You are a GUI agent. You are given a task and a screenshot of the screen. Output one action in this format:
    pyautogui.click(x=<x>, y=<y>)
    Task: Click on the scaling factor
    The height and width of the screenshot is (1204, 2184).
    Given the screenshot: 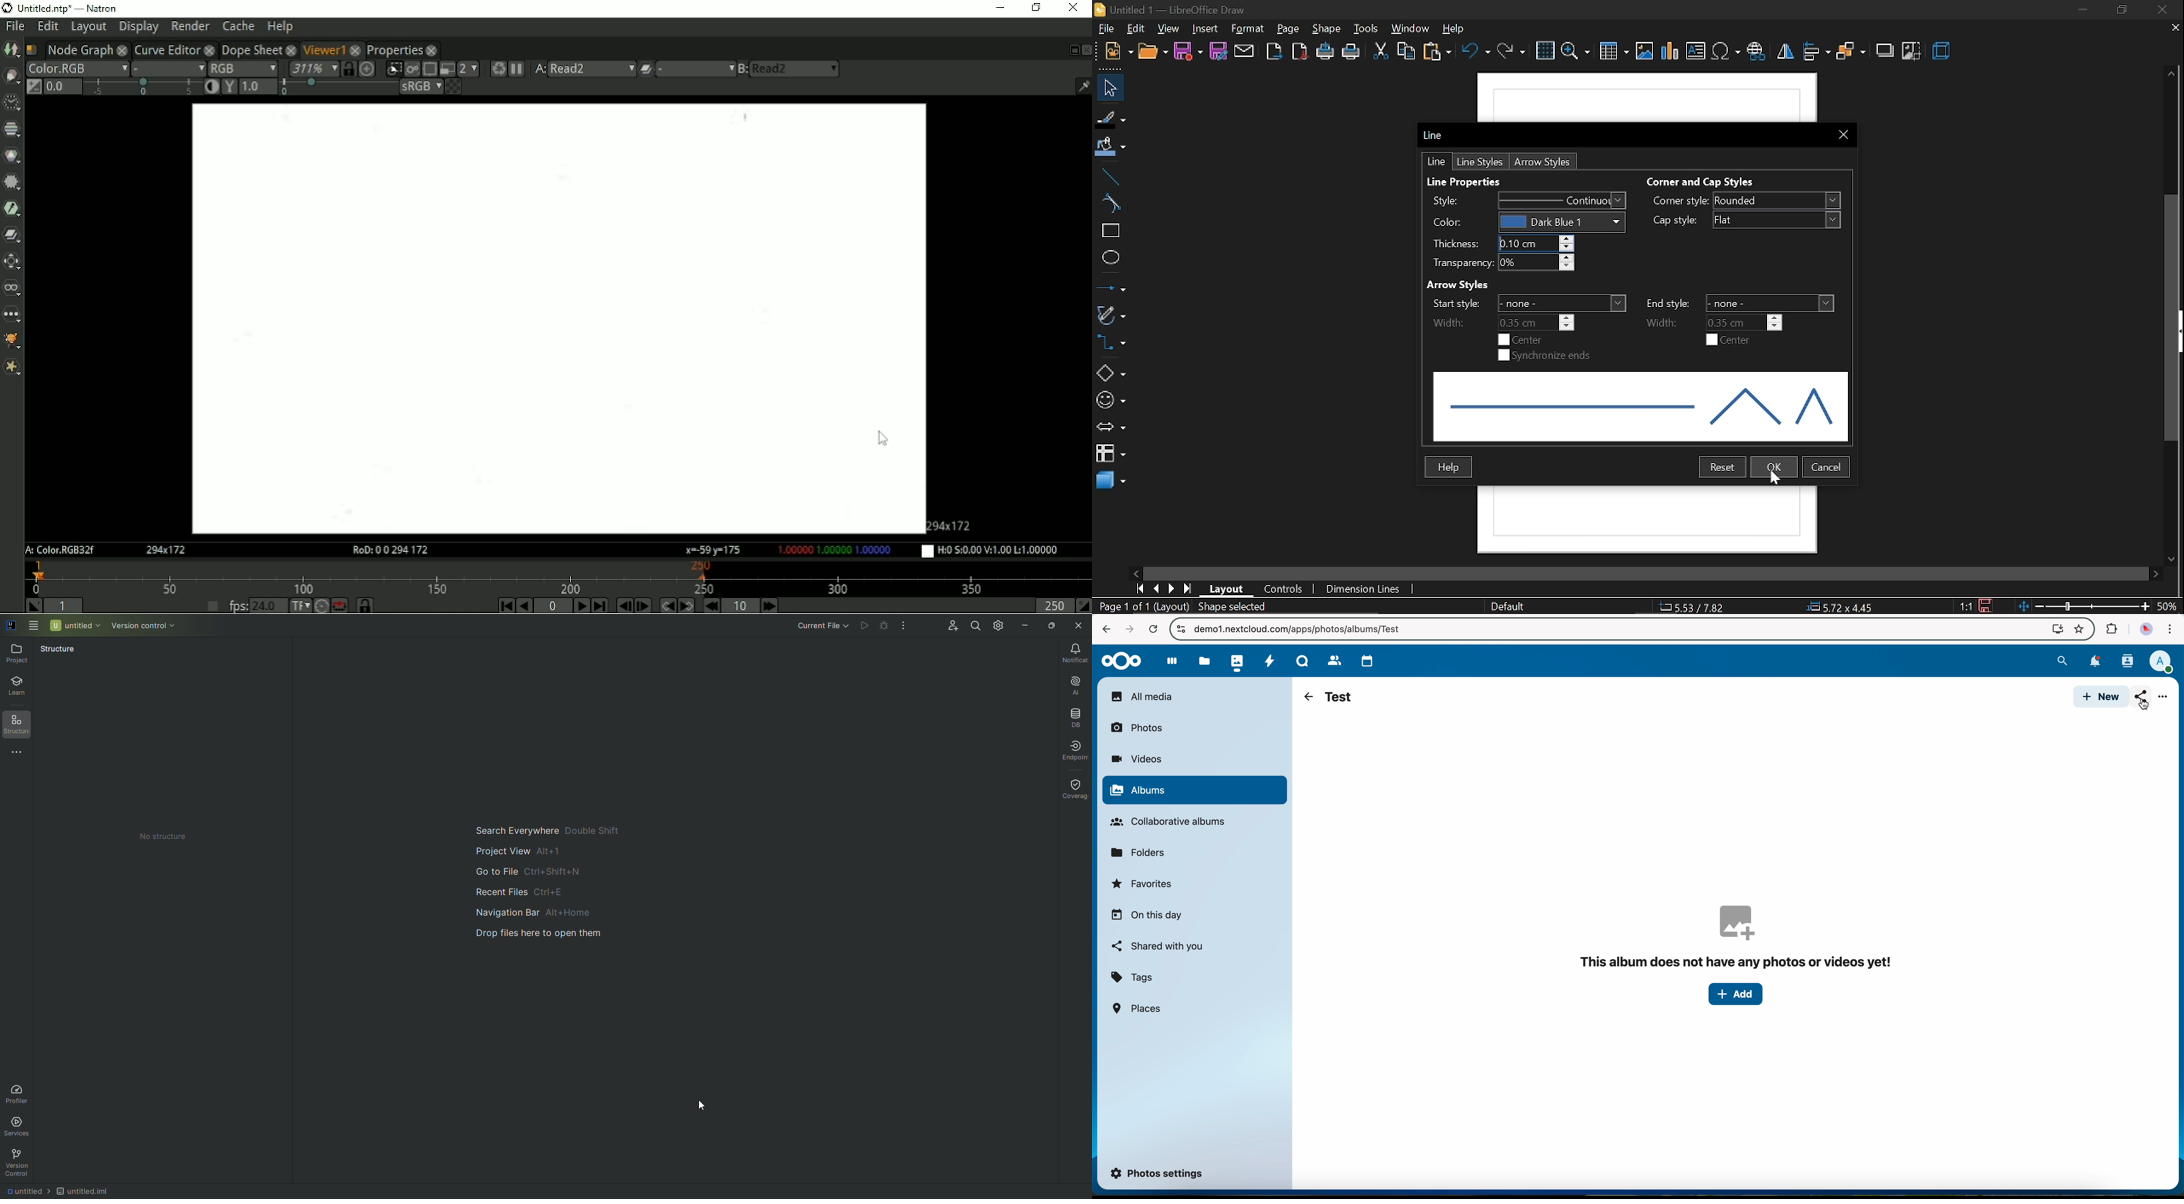 What is the action you would take?
    pyautogui.click(x=1967, y=605)
    